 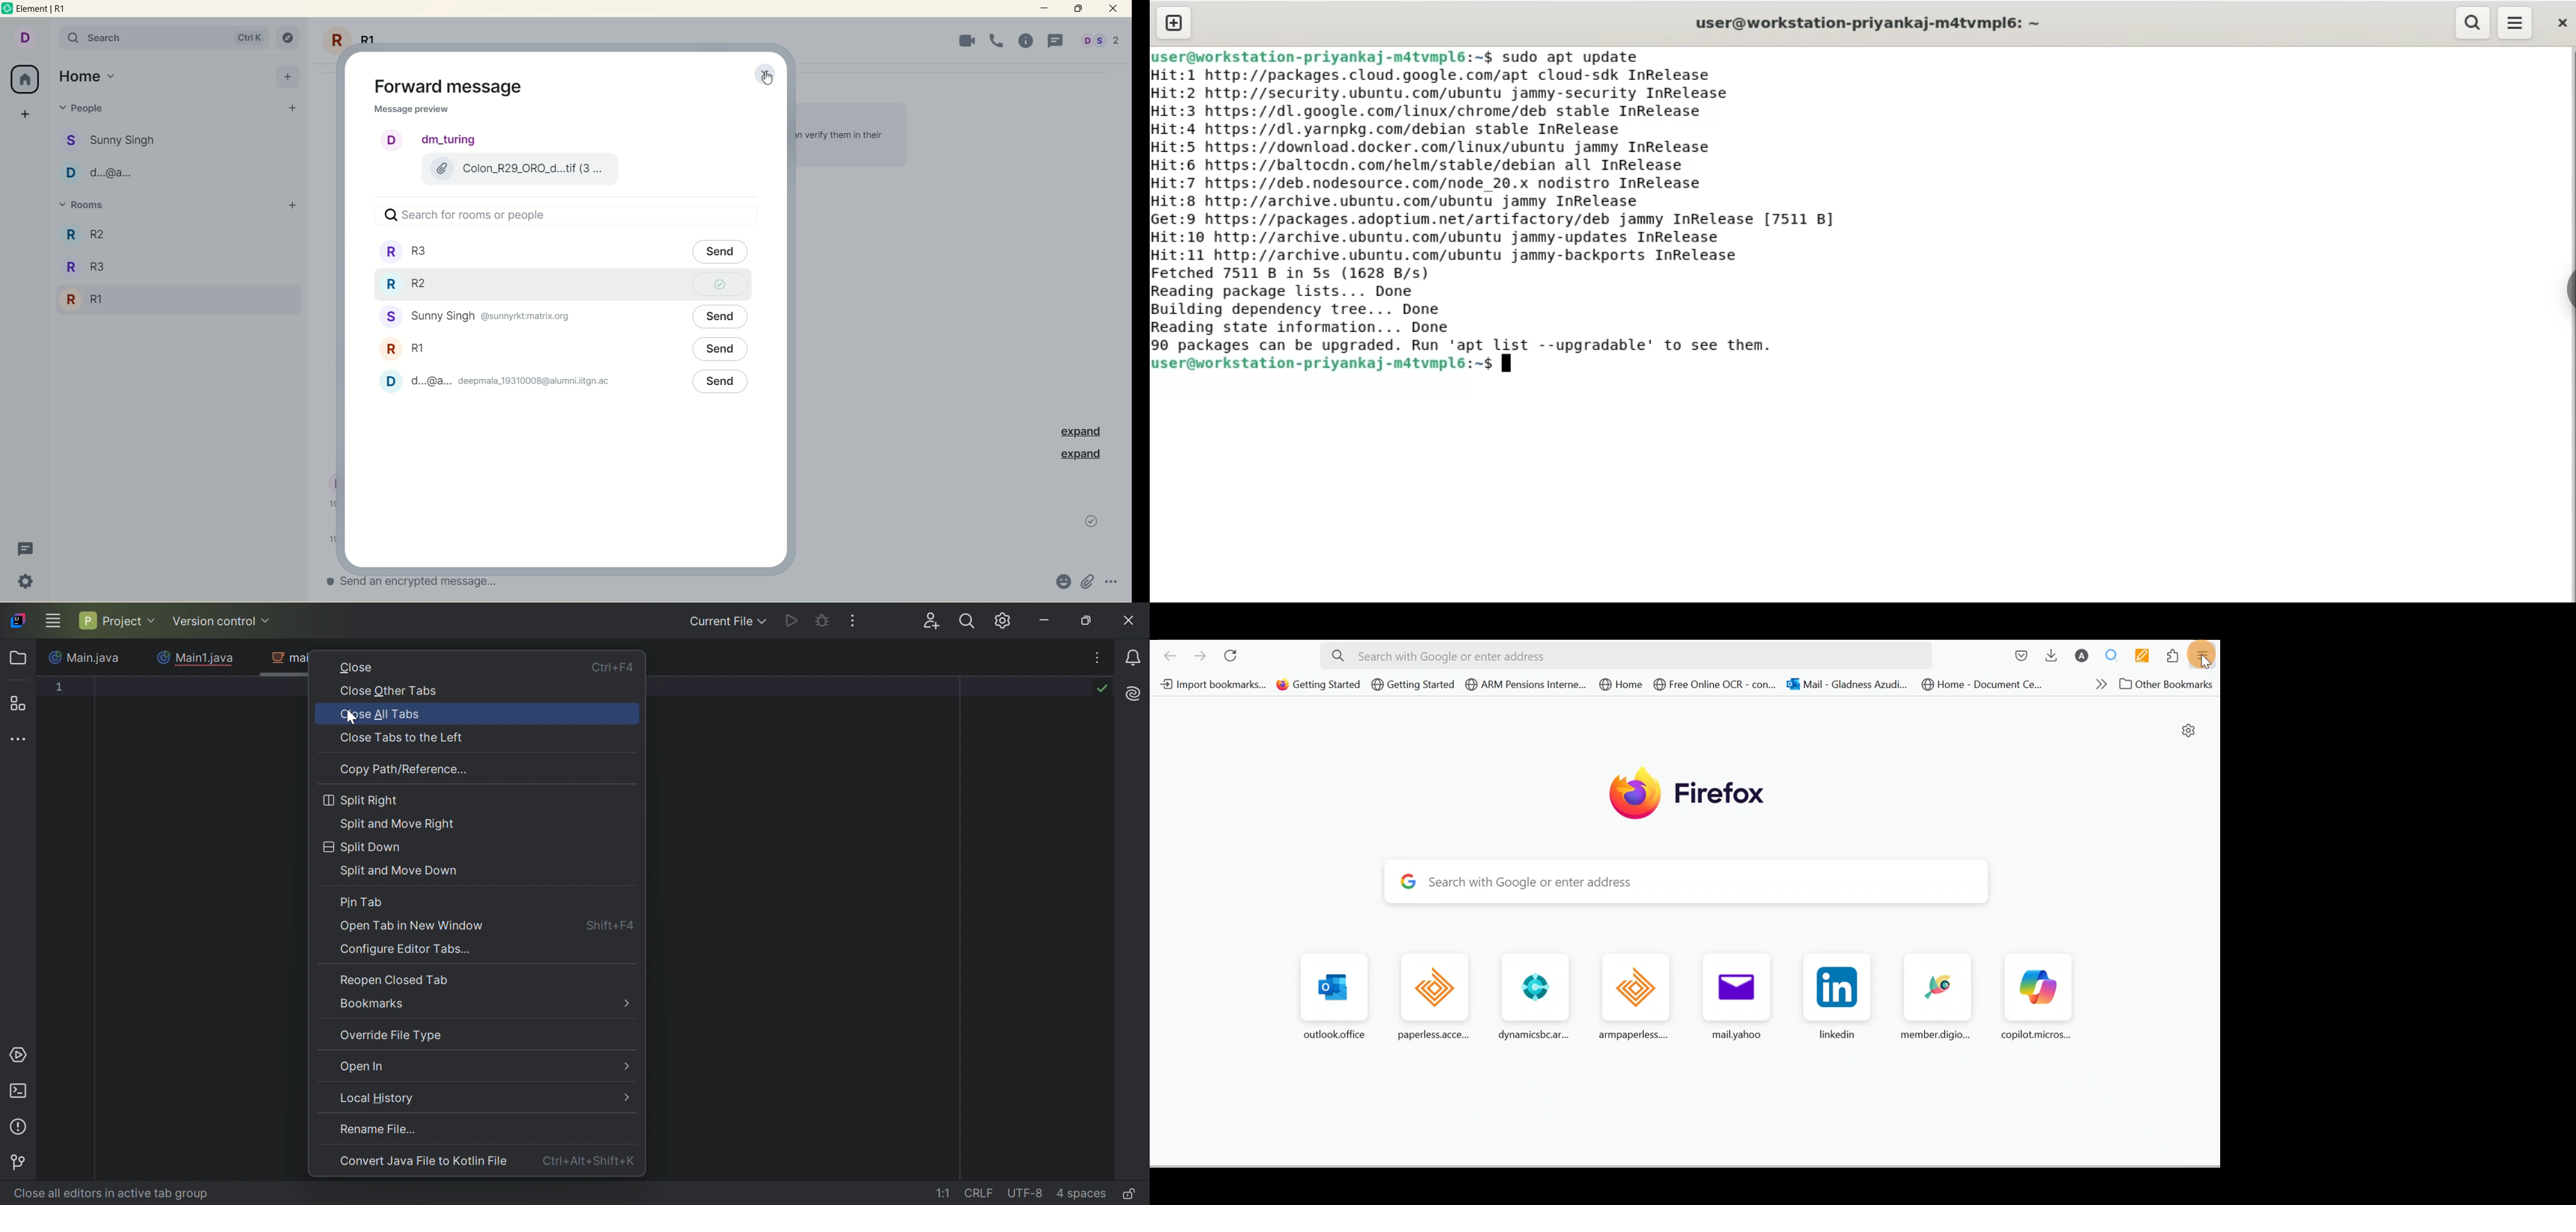 I want to click on rooms, so click(x=91, y=206).